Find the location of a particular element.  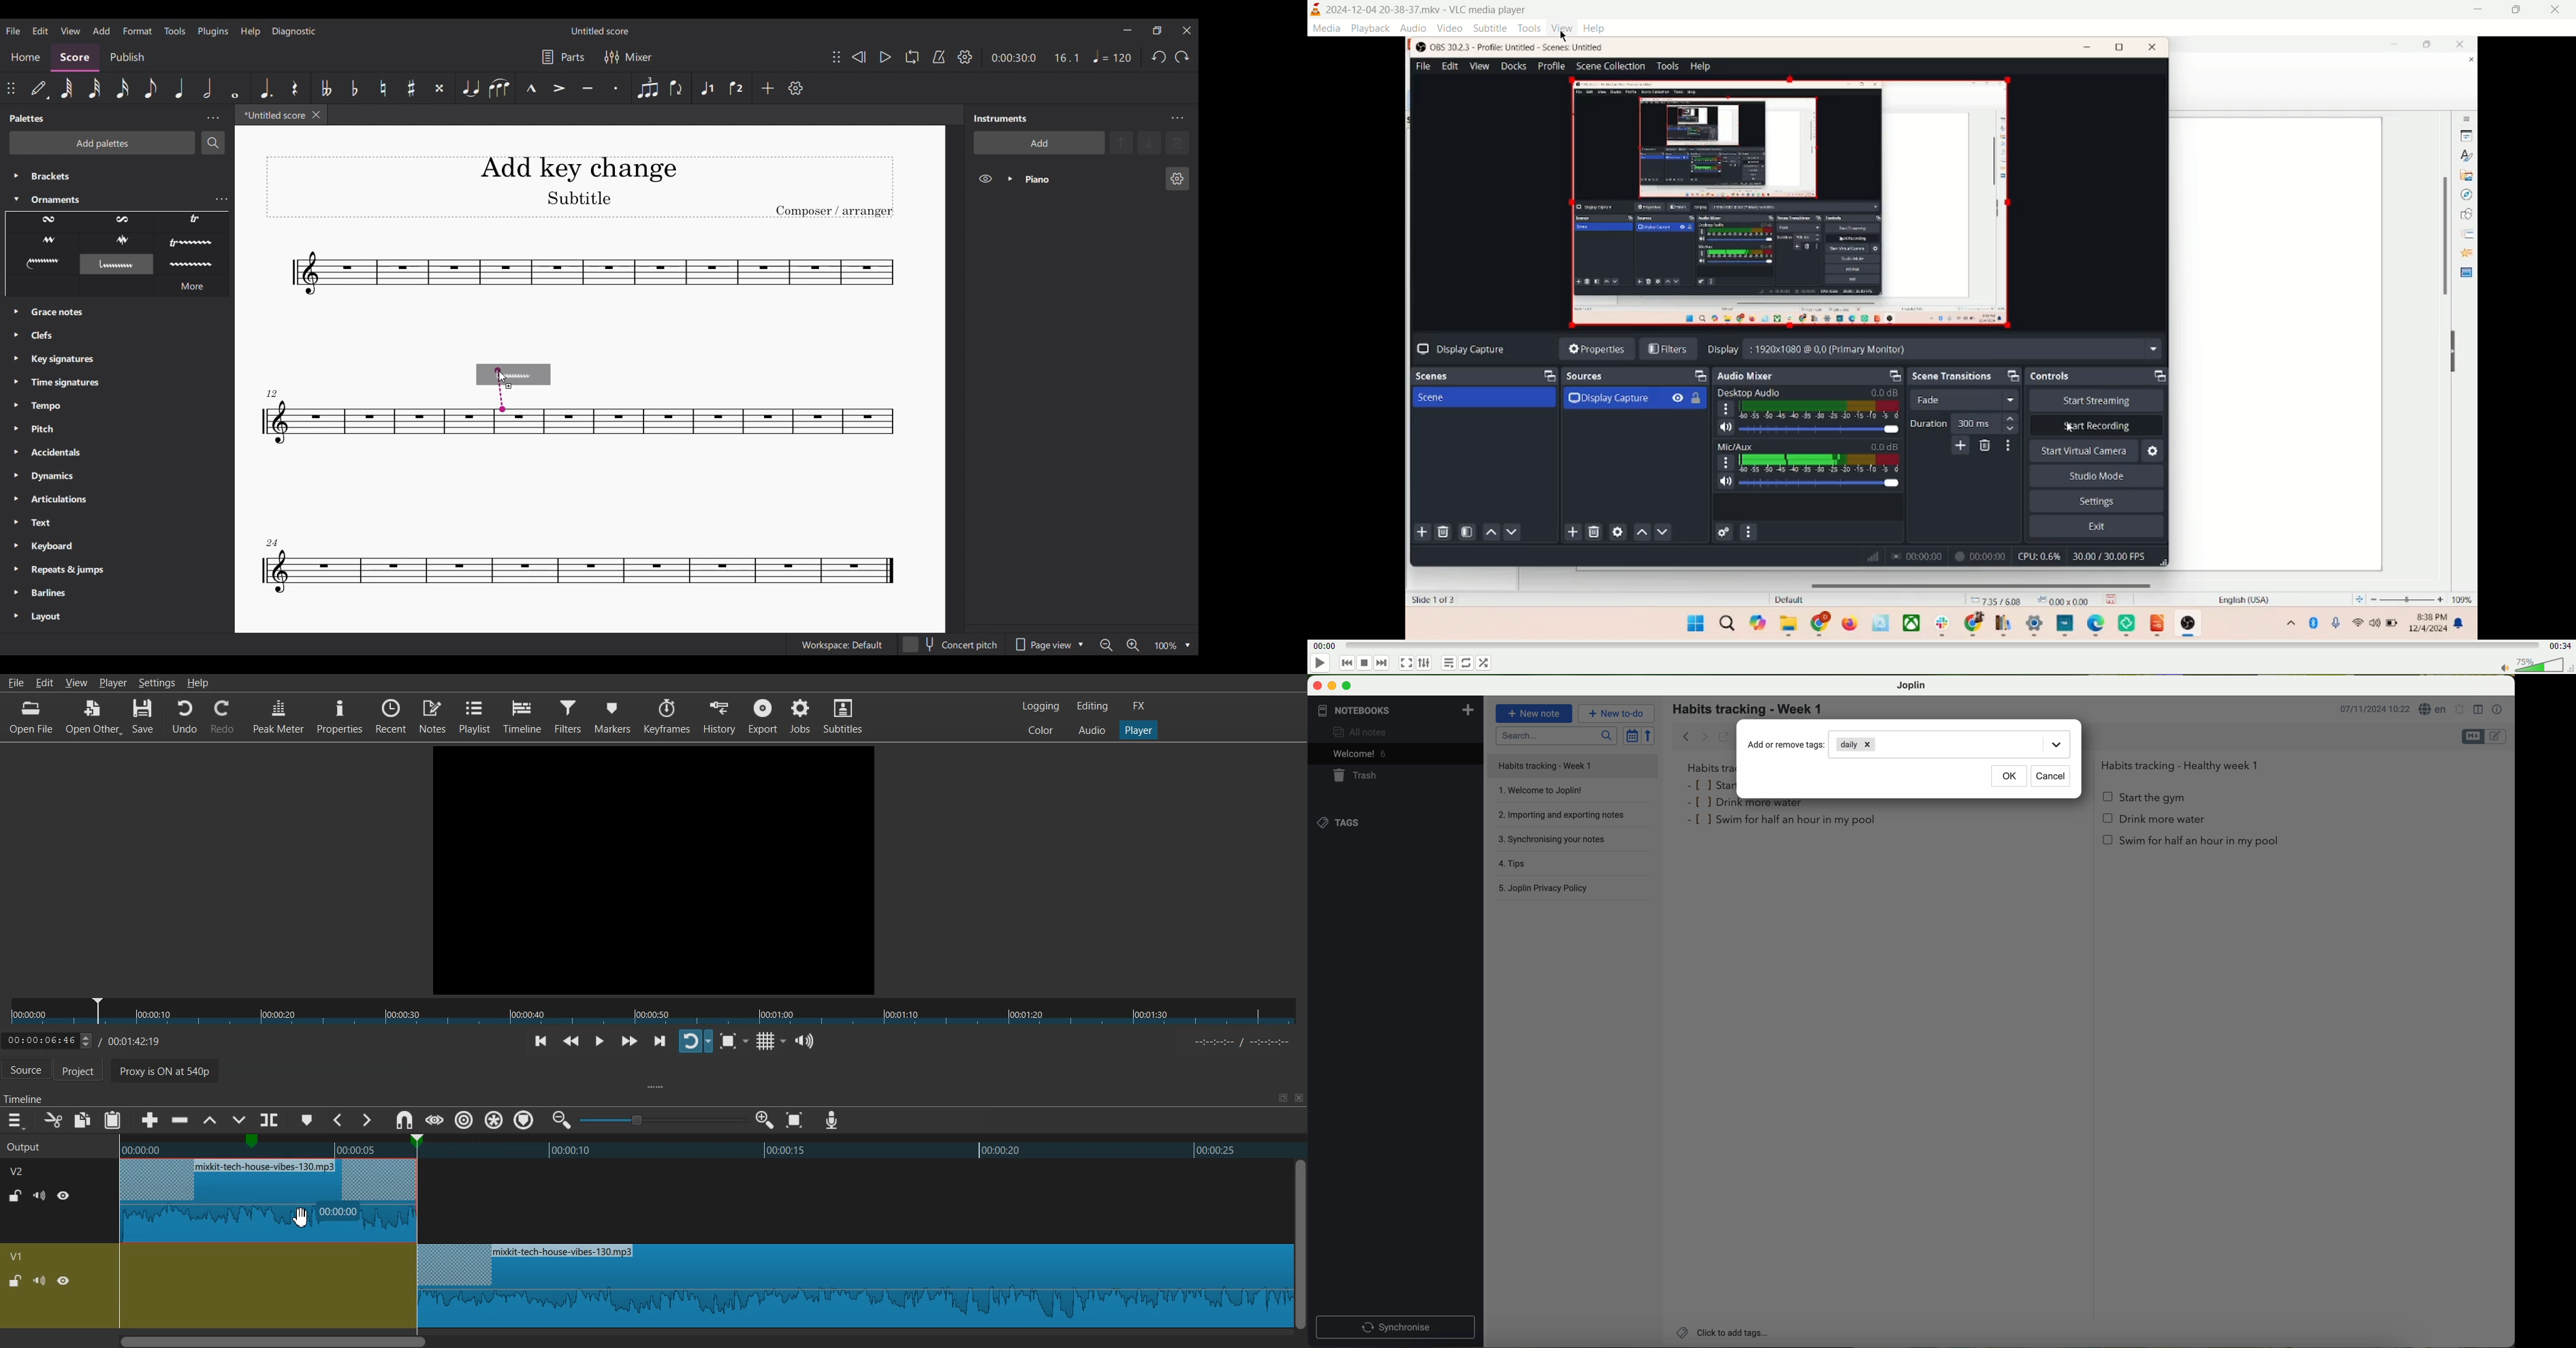

Page view options is located at coordinates (1048, 645).